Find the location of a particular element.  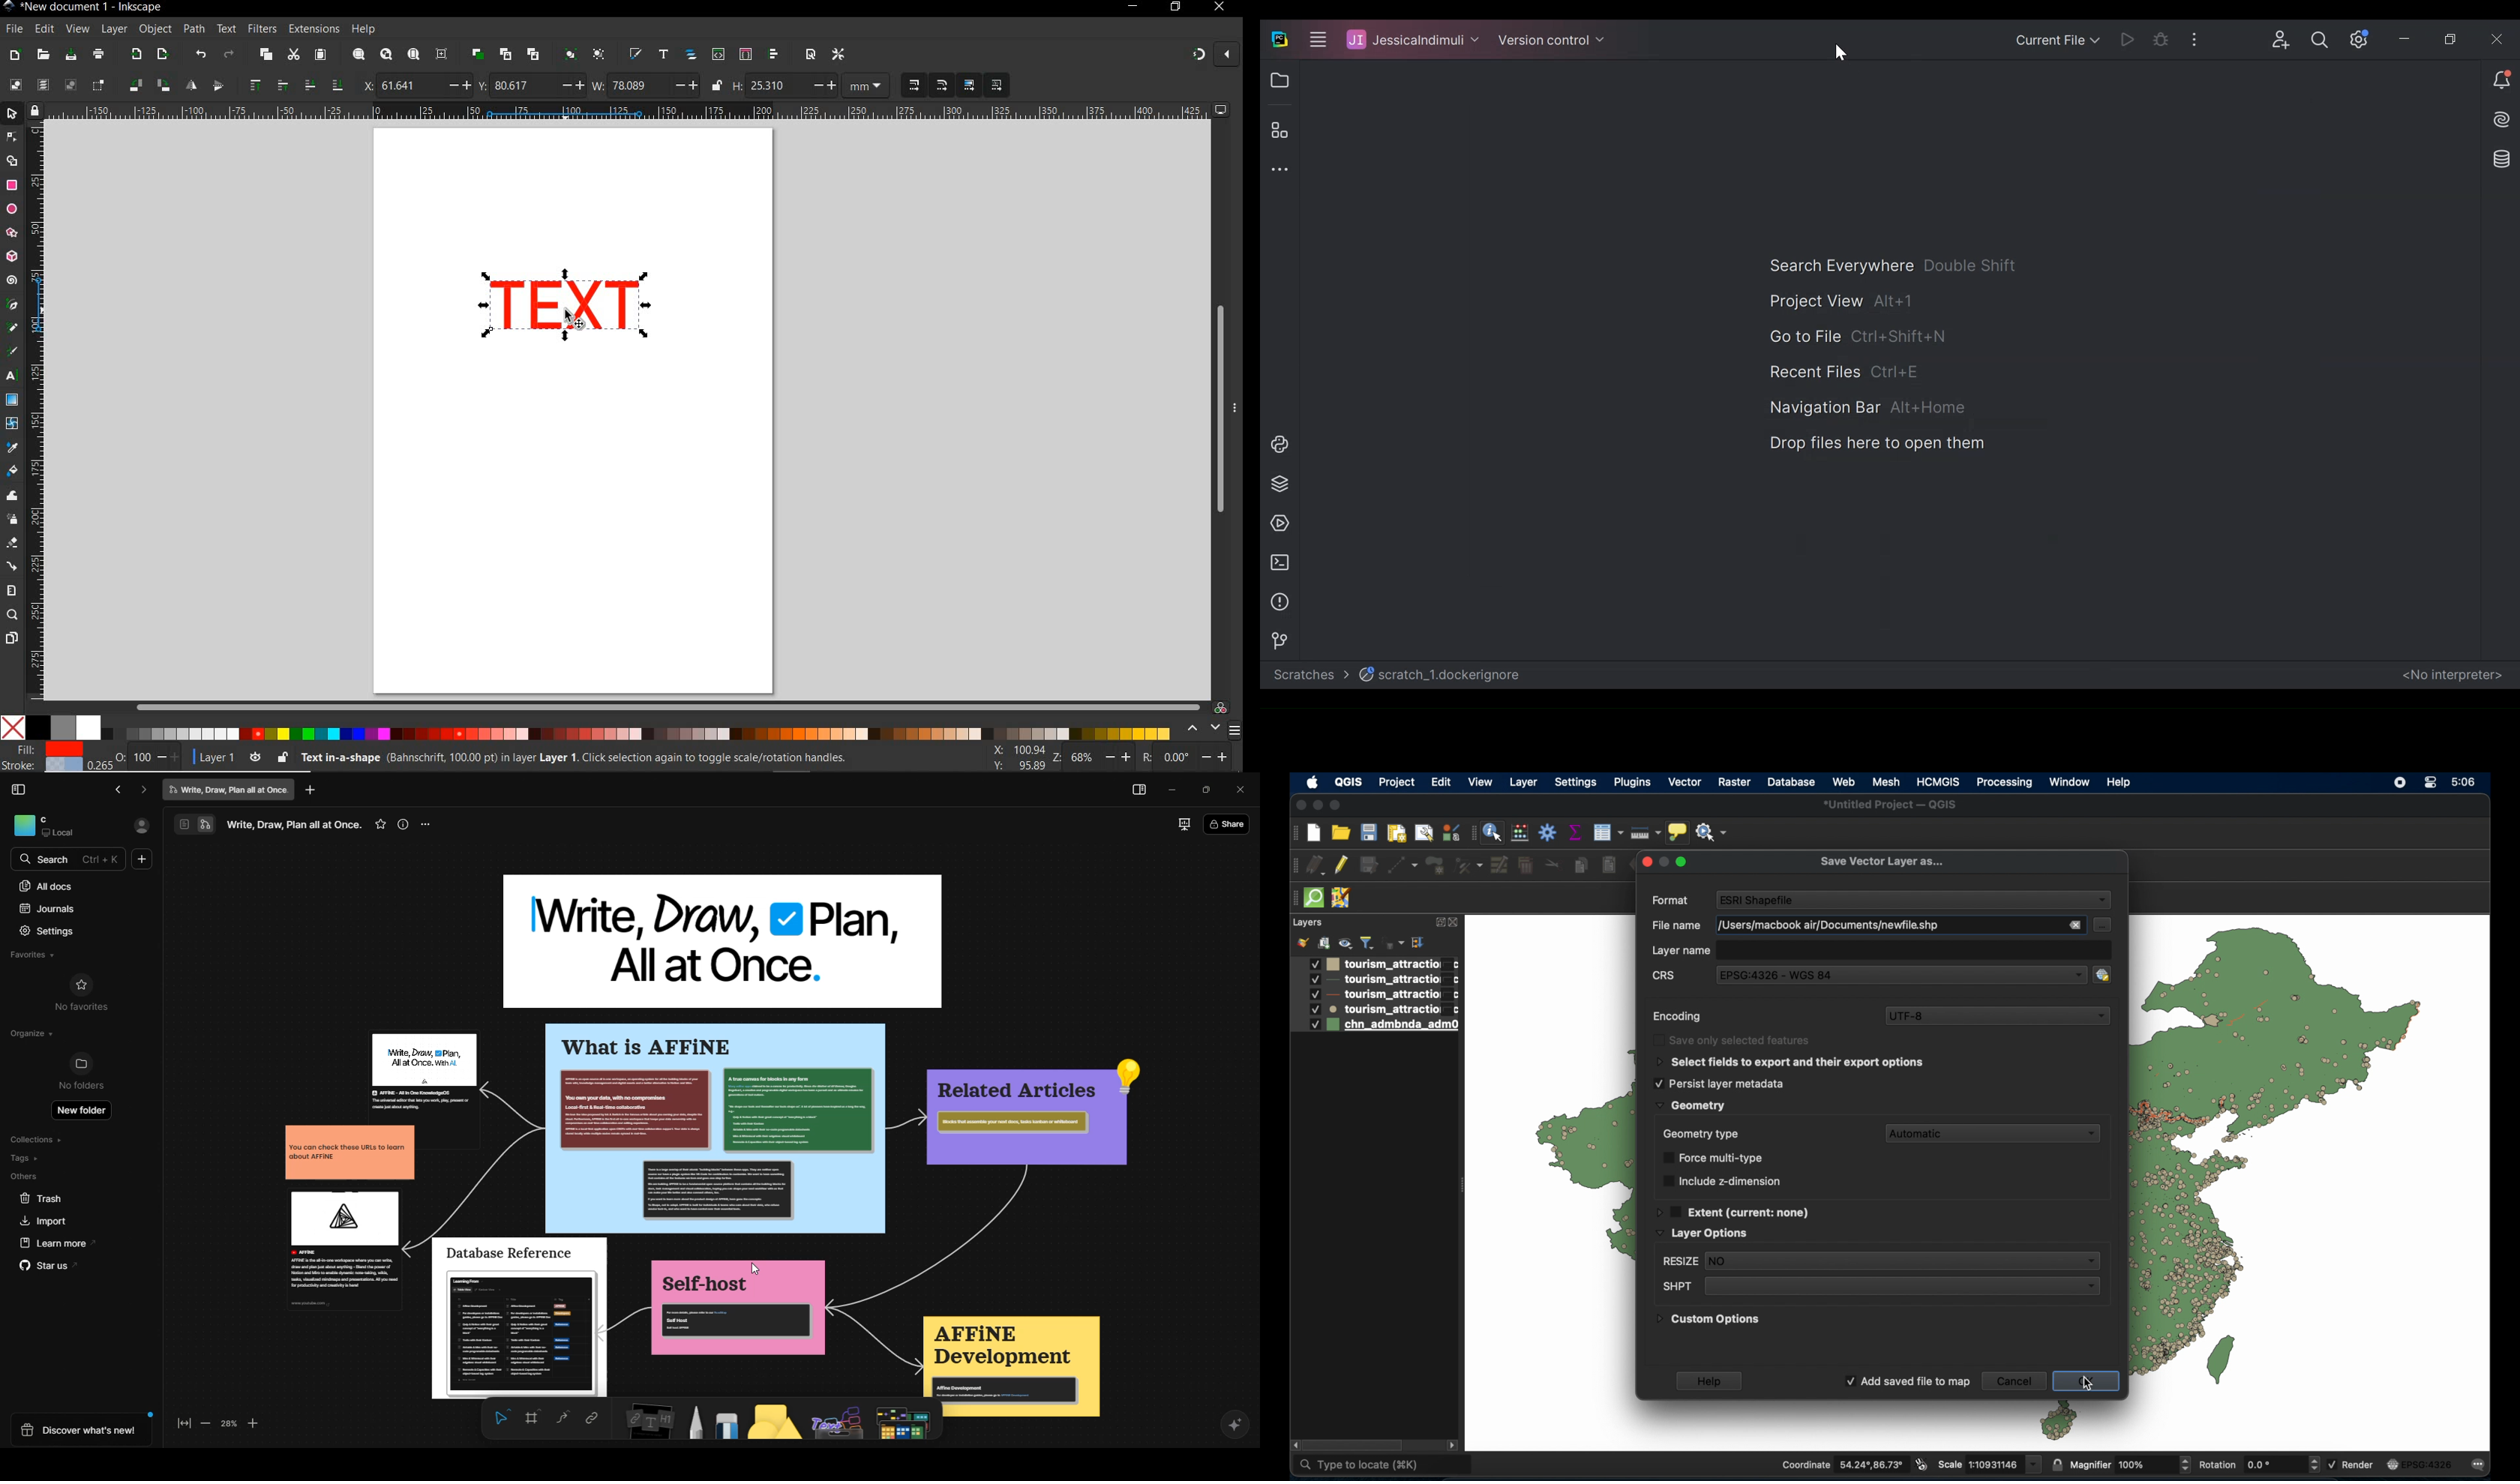

show staistical summary is located at coordinates (1575, 832).